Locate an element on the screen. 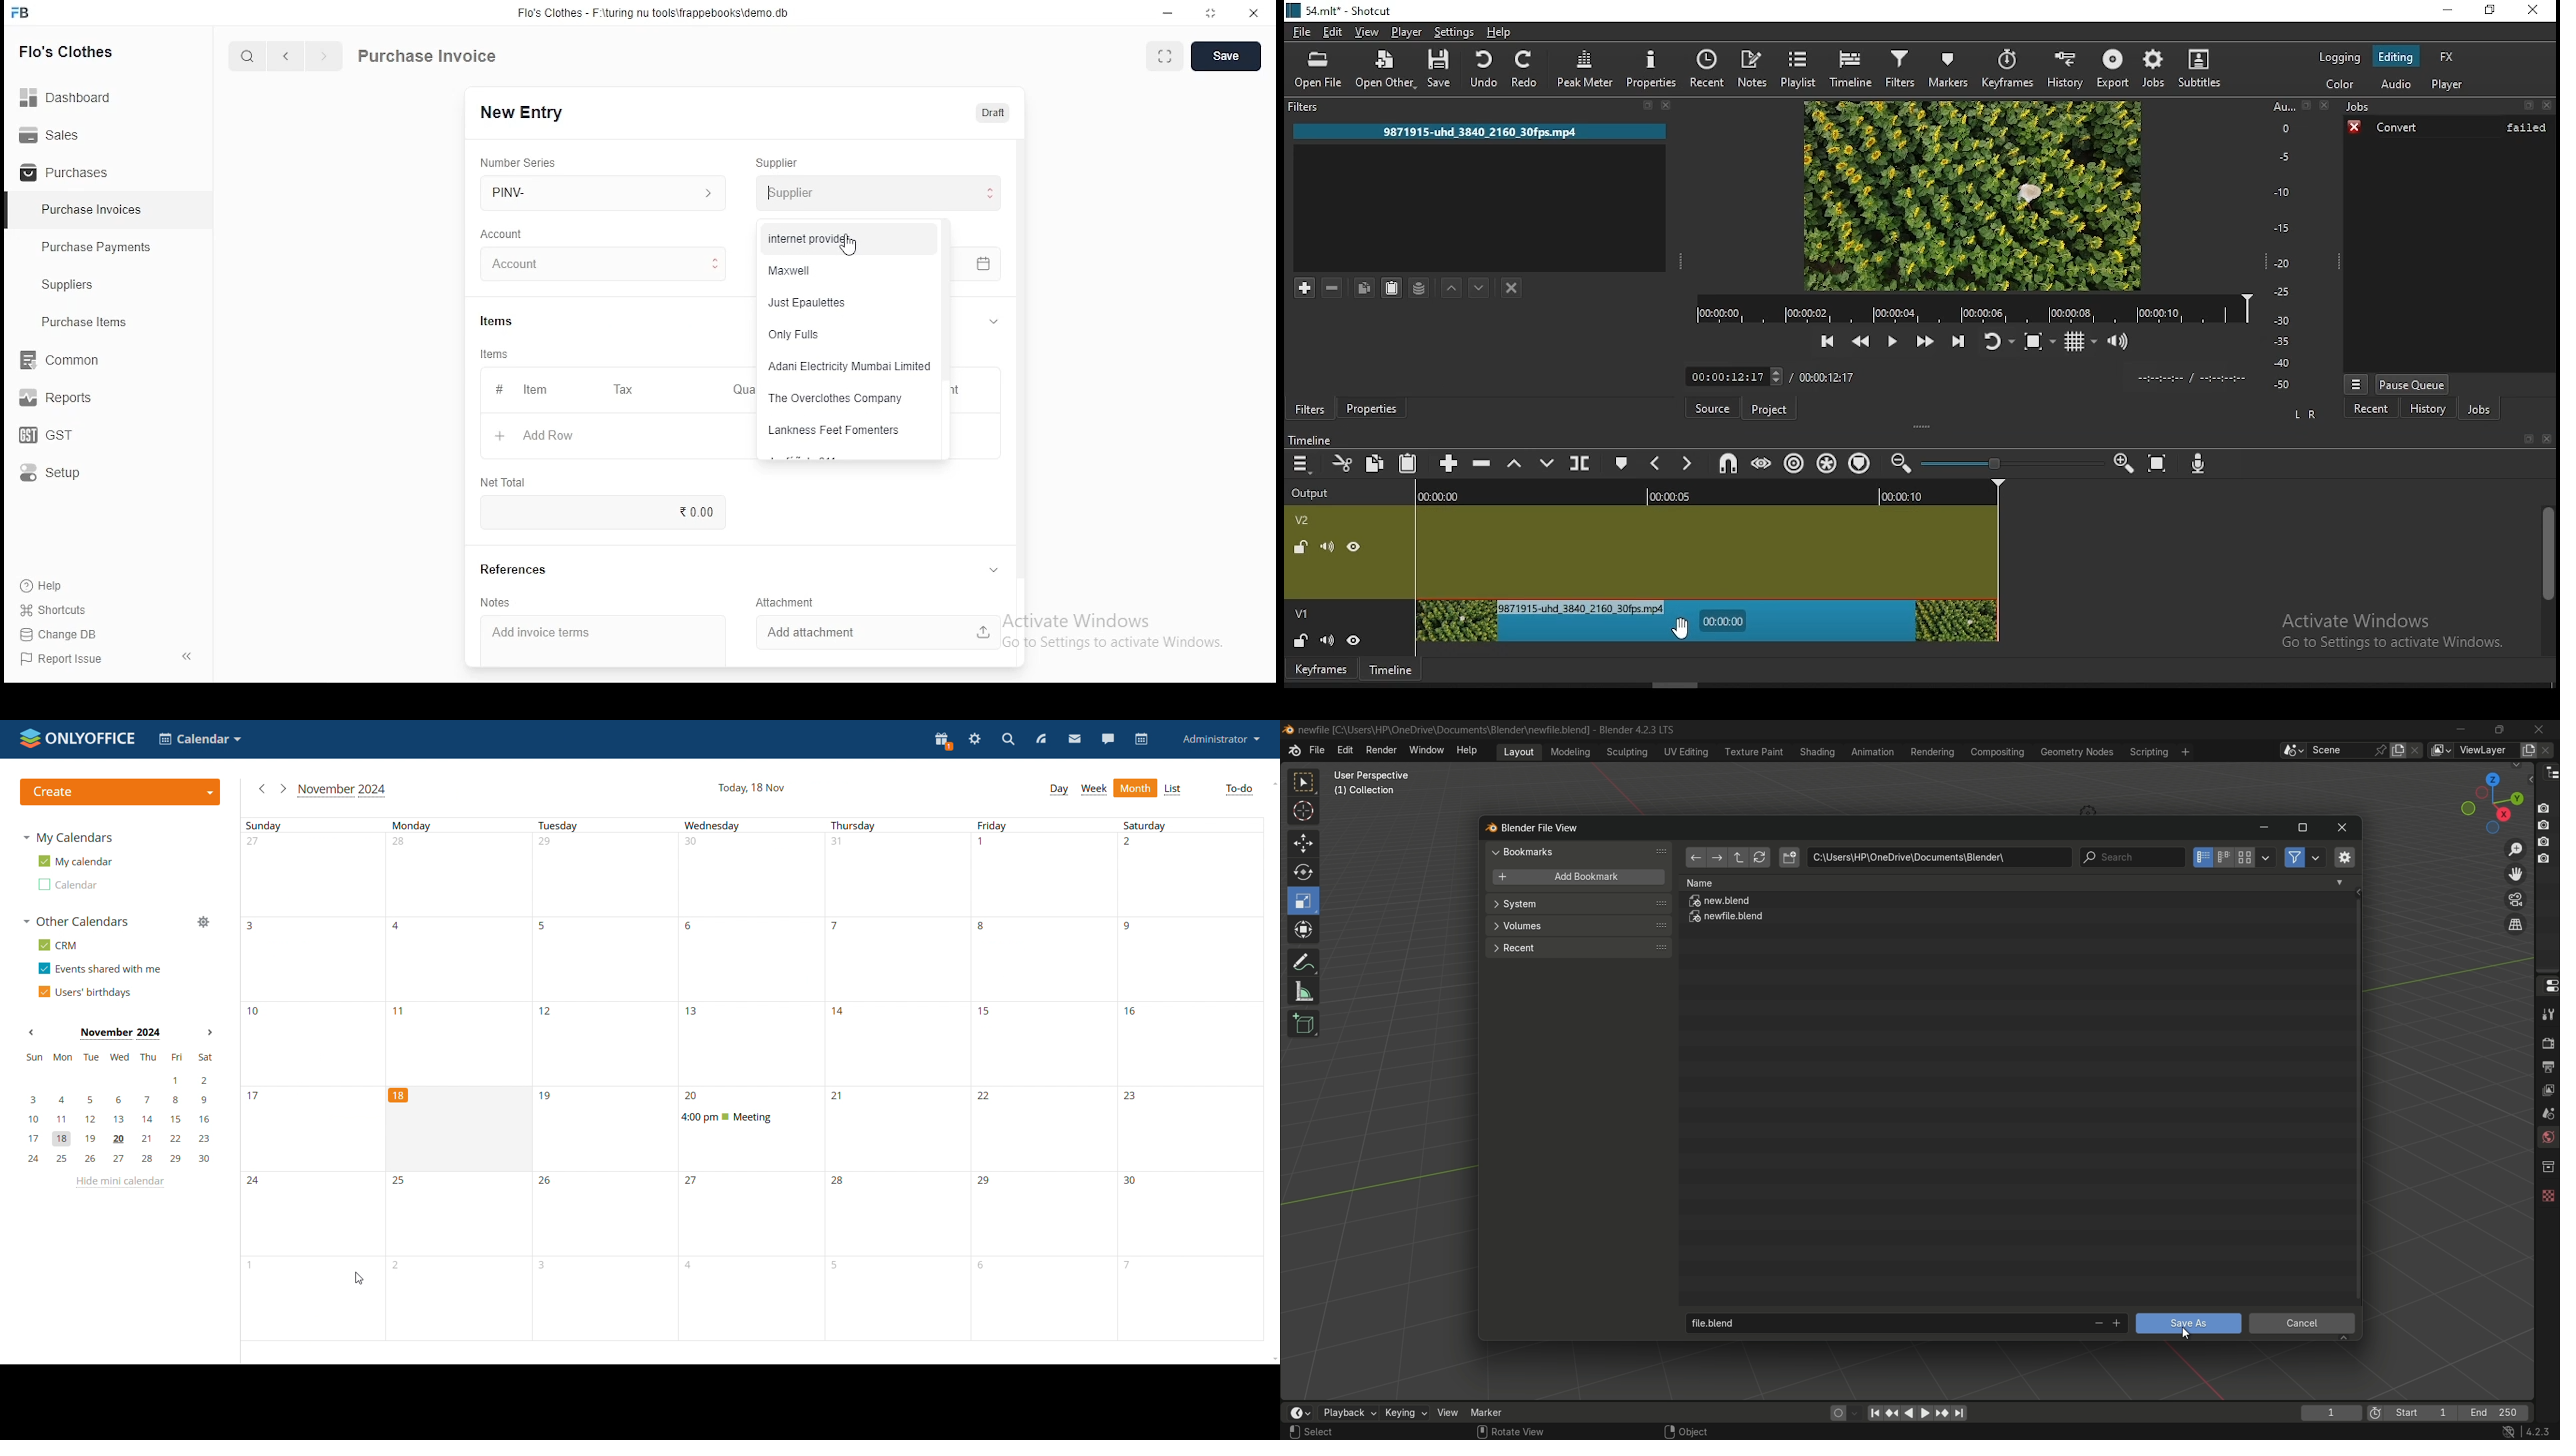 This screenshot has height=1456, width=2576. close window is located at coordinates (1254, 11).